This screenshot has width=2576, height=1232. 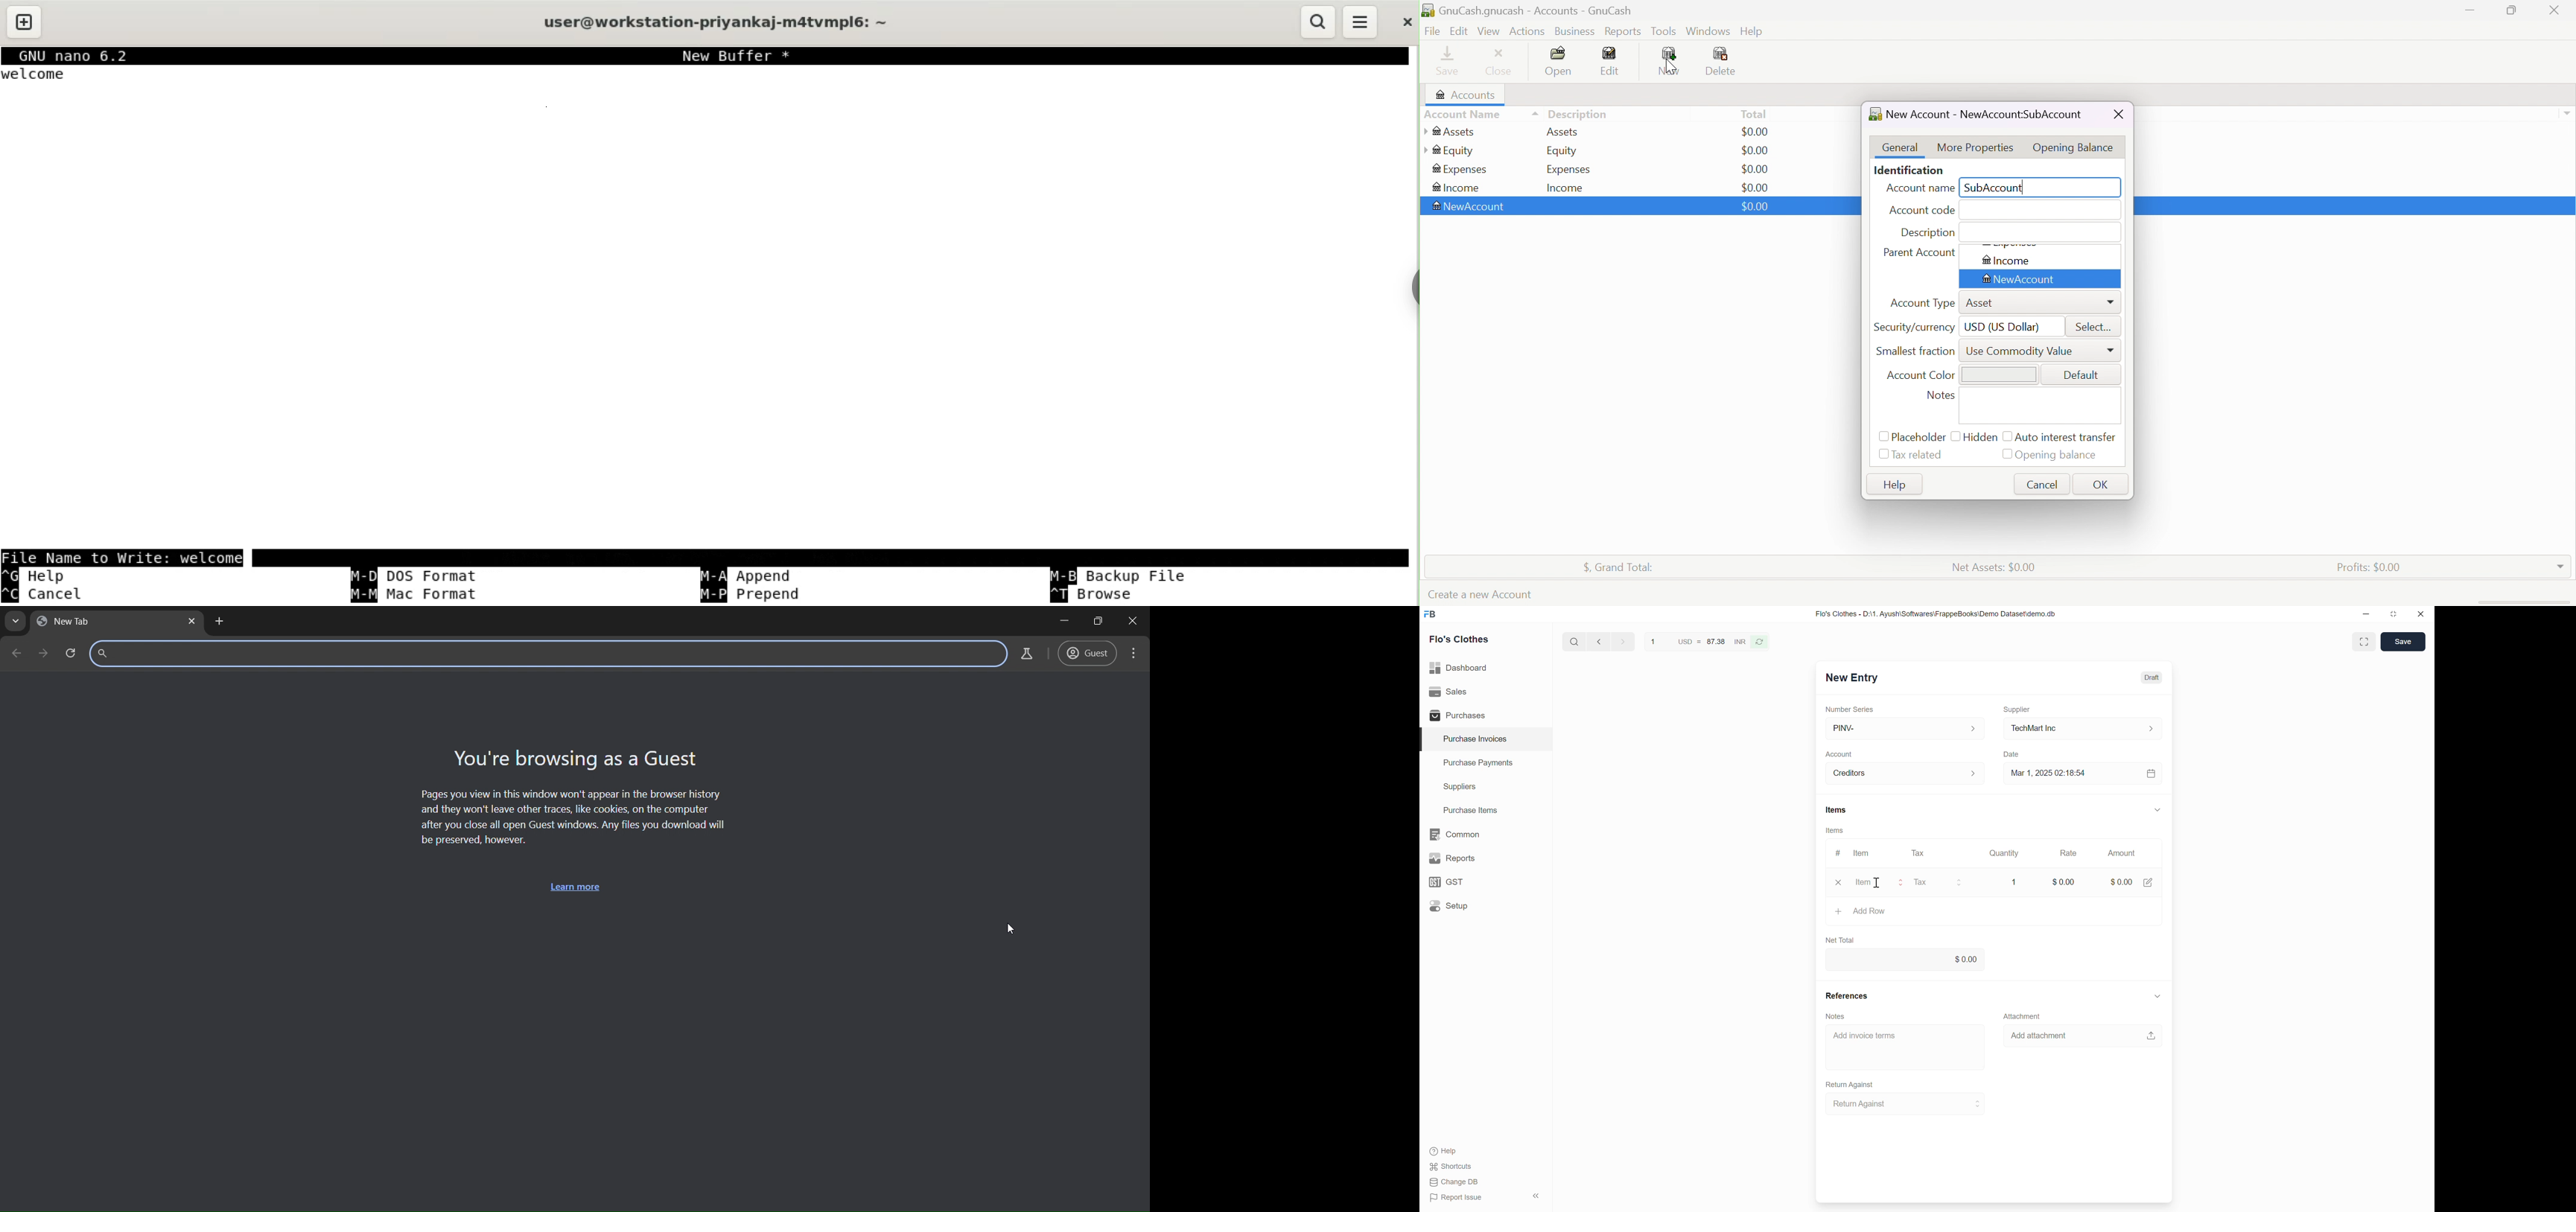 I want to click on Business, so click(x=1577, y=31).